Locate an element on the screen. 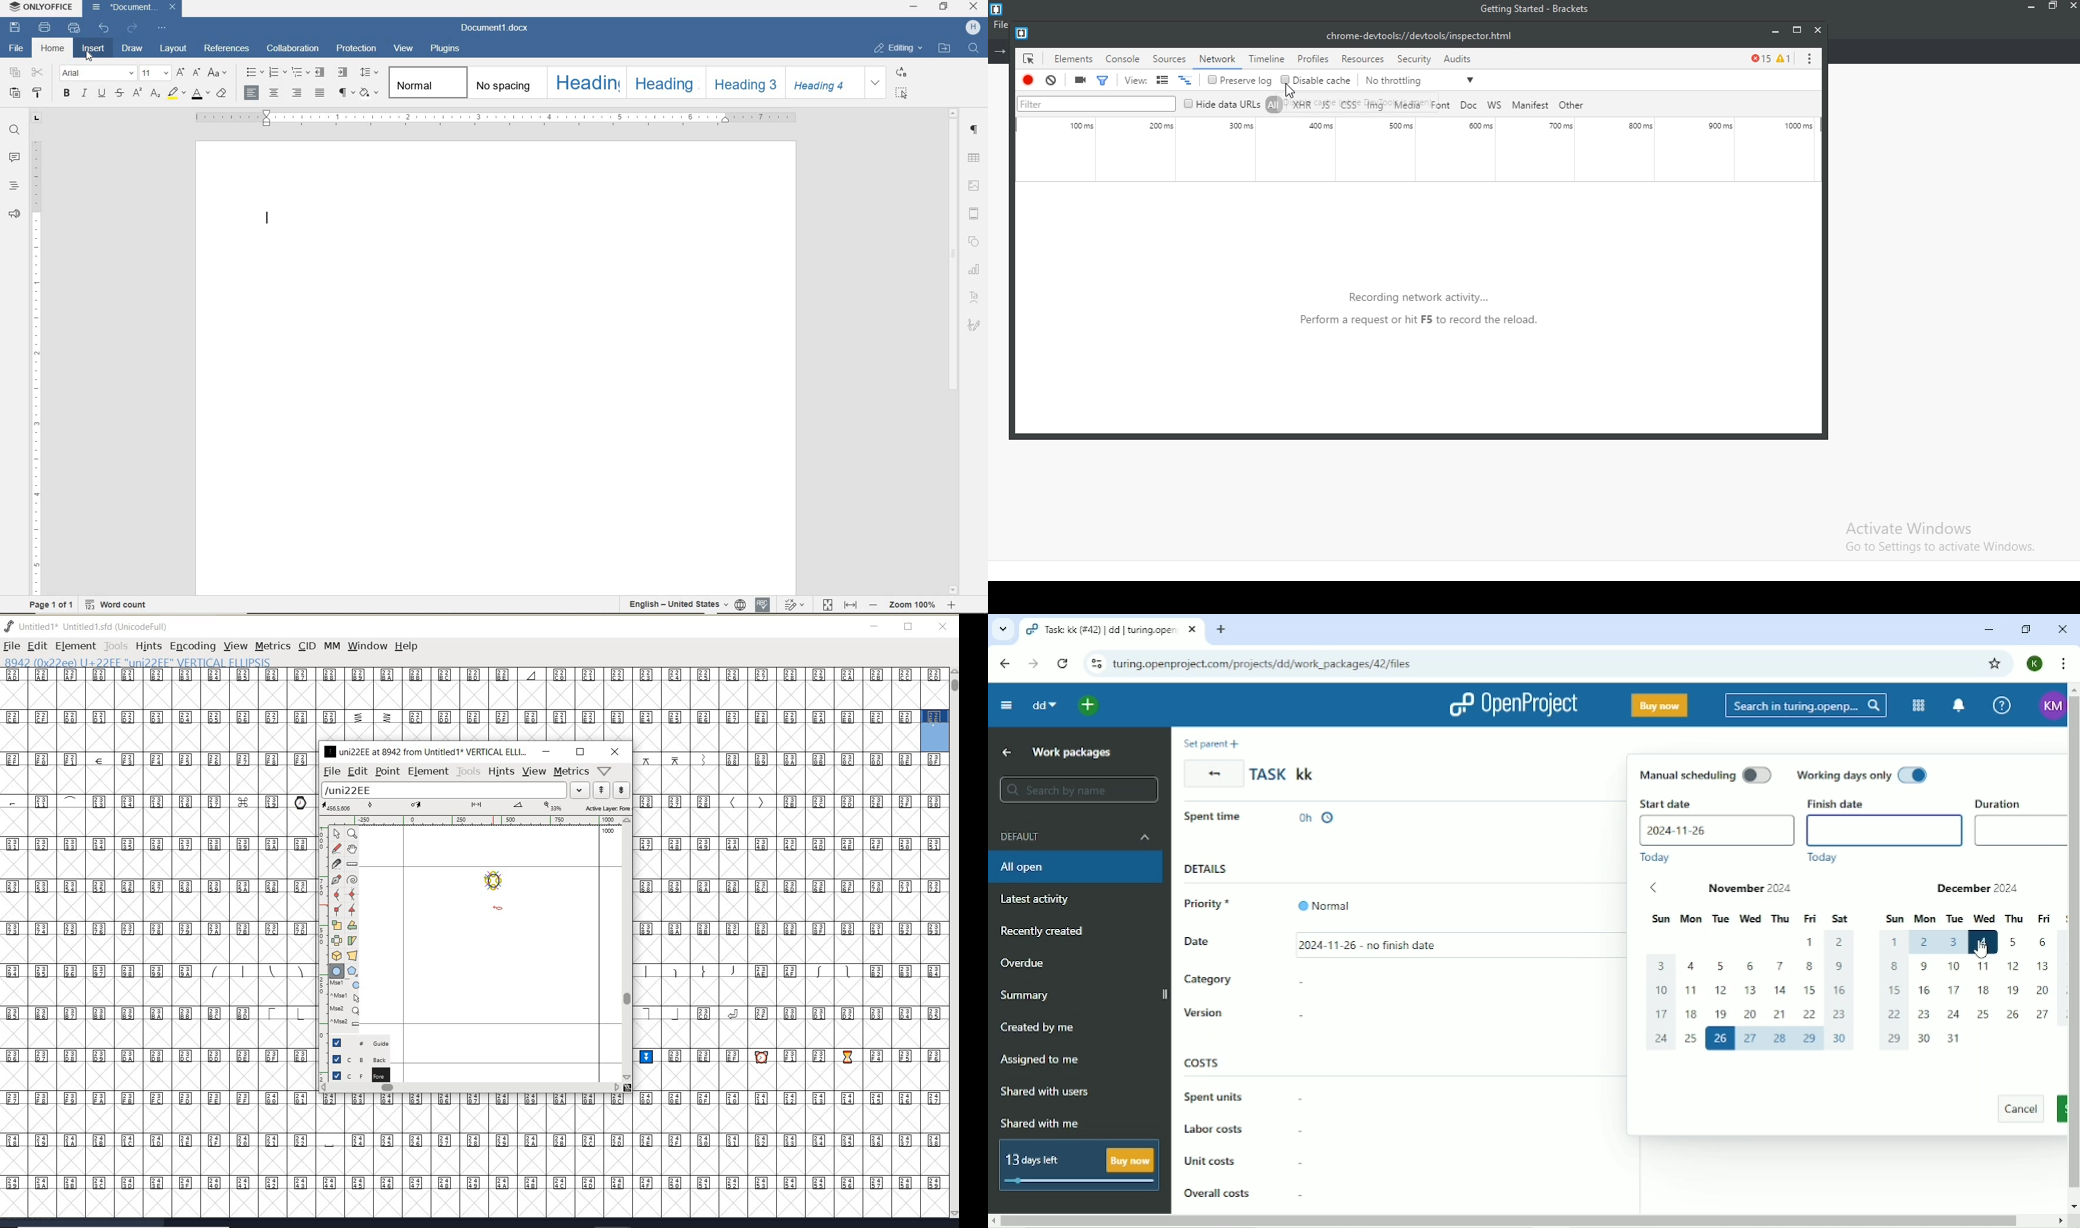  Document1(document name) is located at coordinates (135, 8).